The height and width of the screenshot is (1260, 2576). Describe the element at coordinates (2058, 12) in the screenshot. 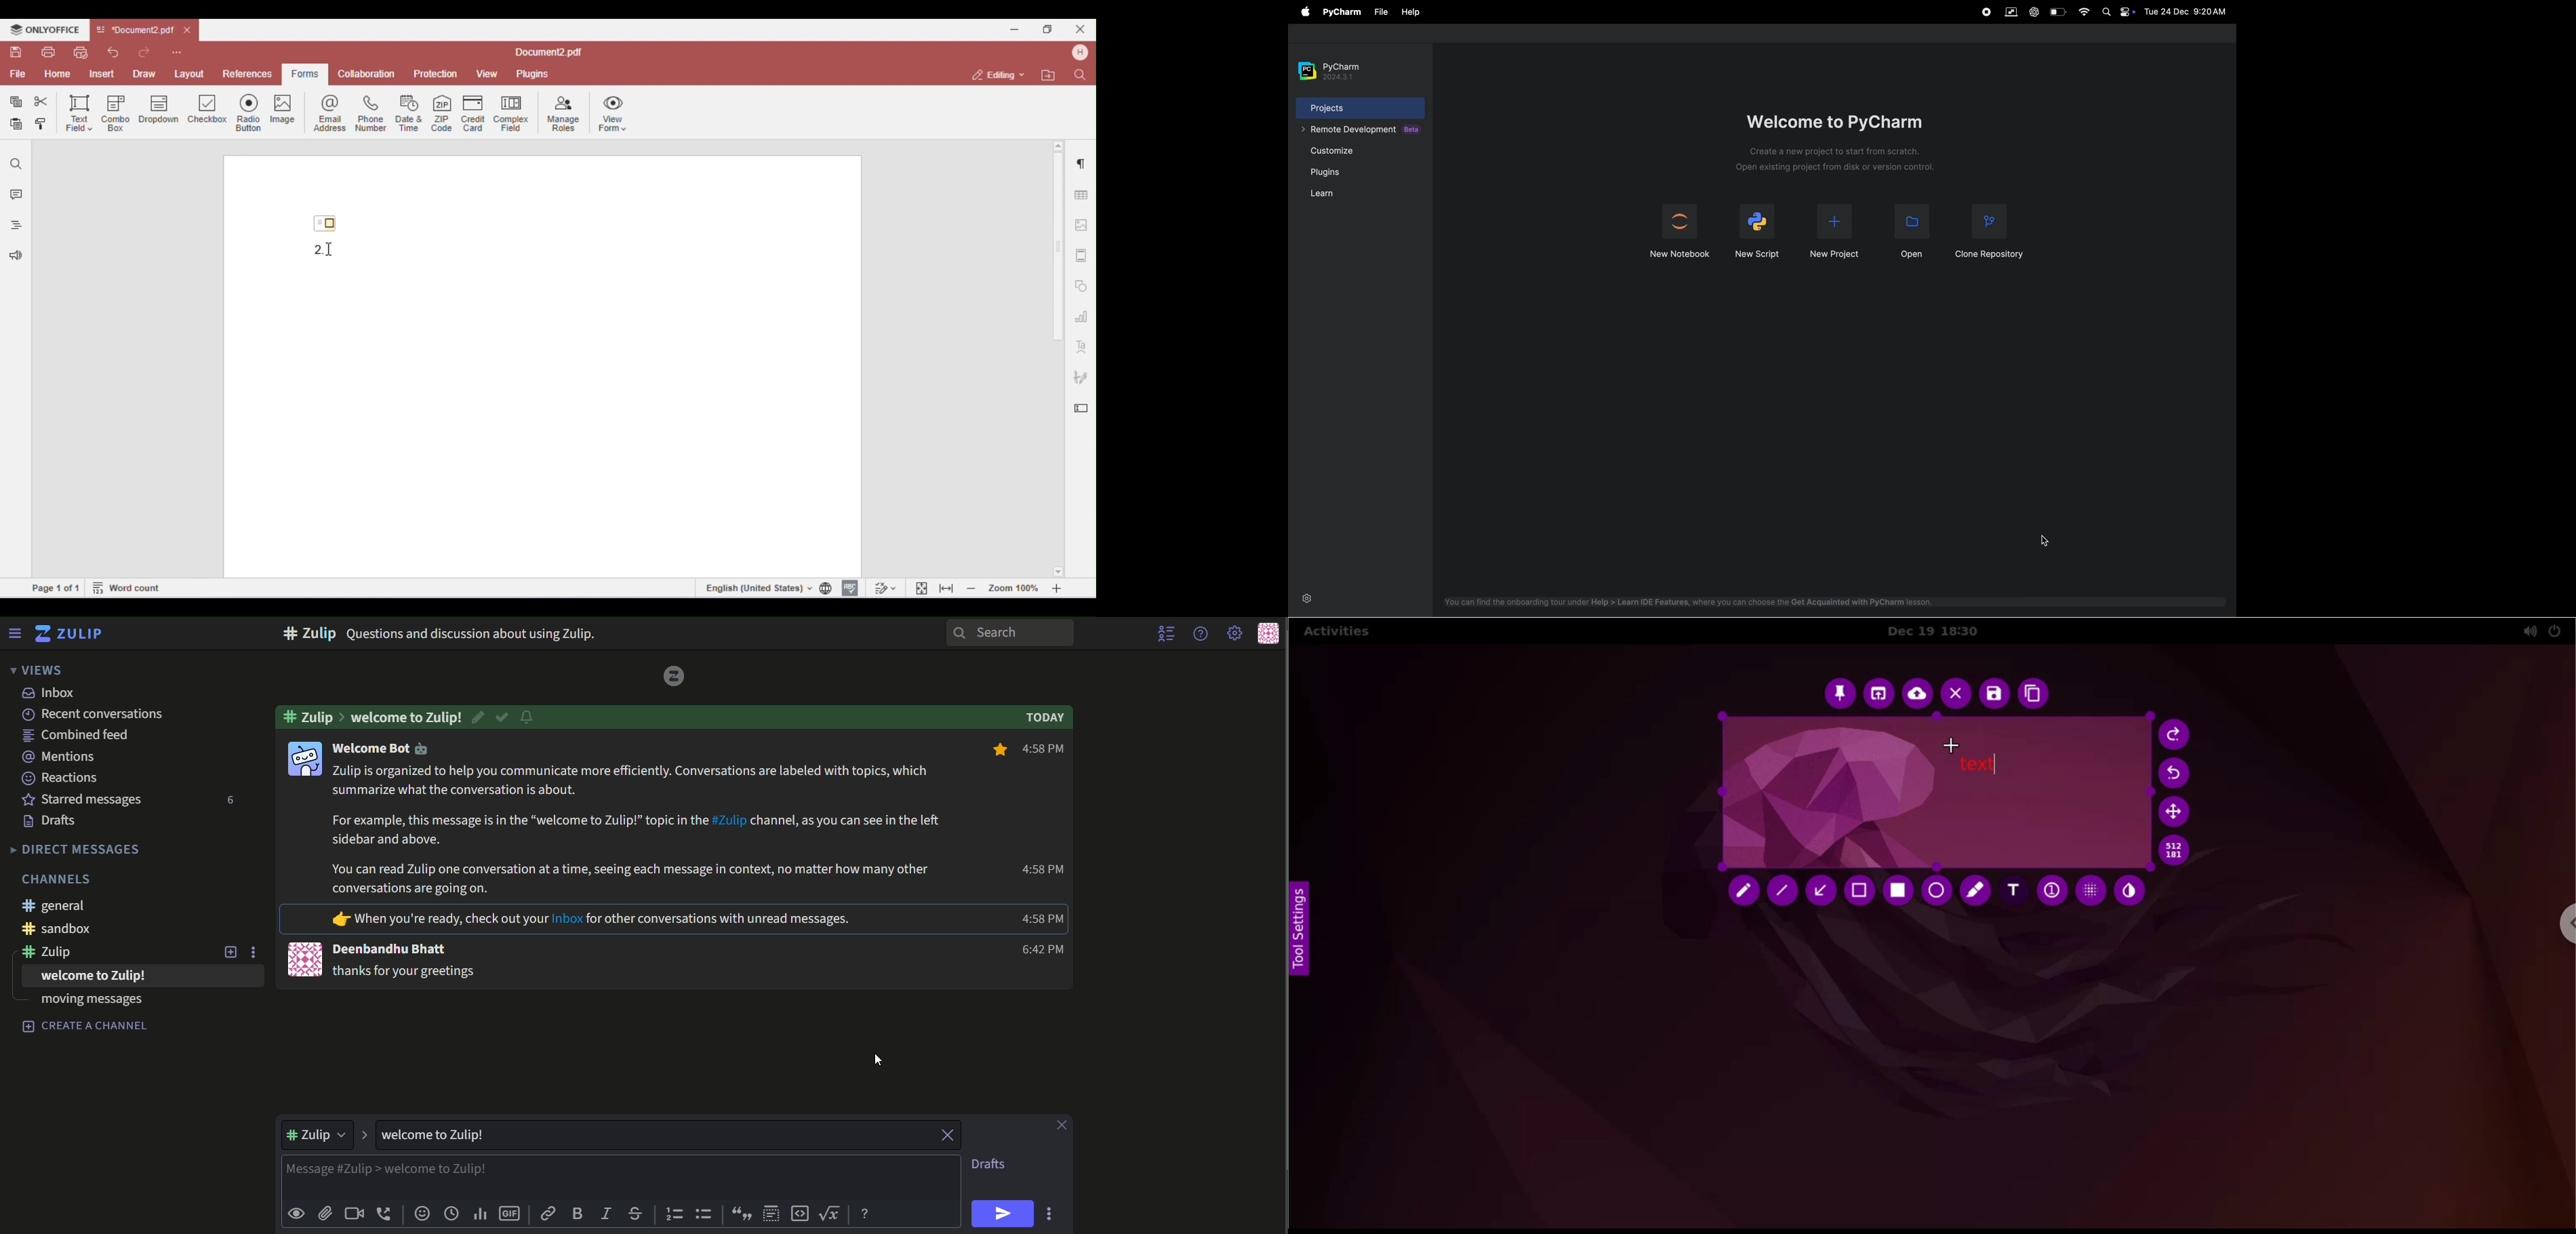

I see `battery` at that location.